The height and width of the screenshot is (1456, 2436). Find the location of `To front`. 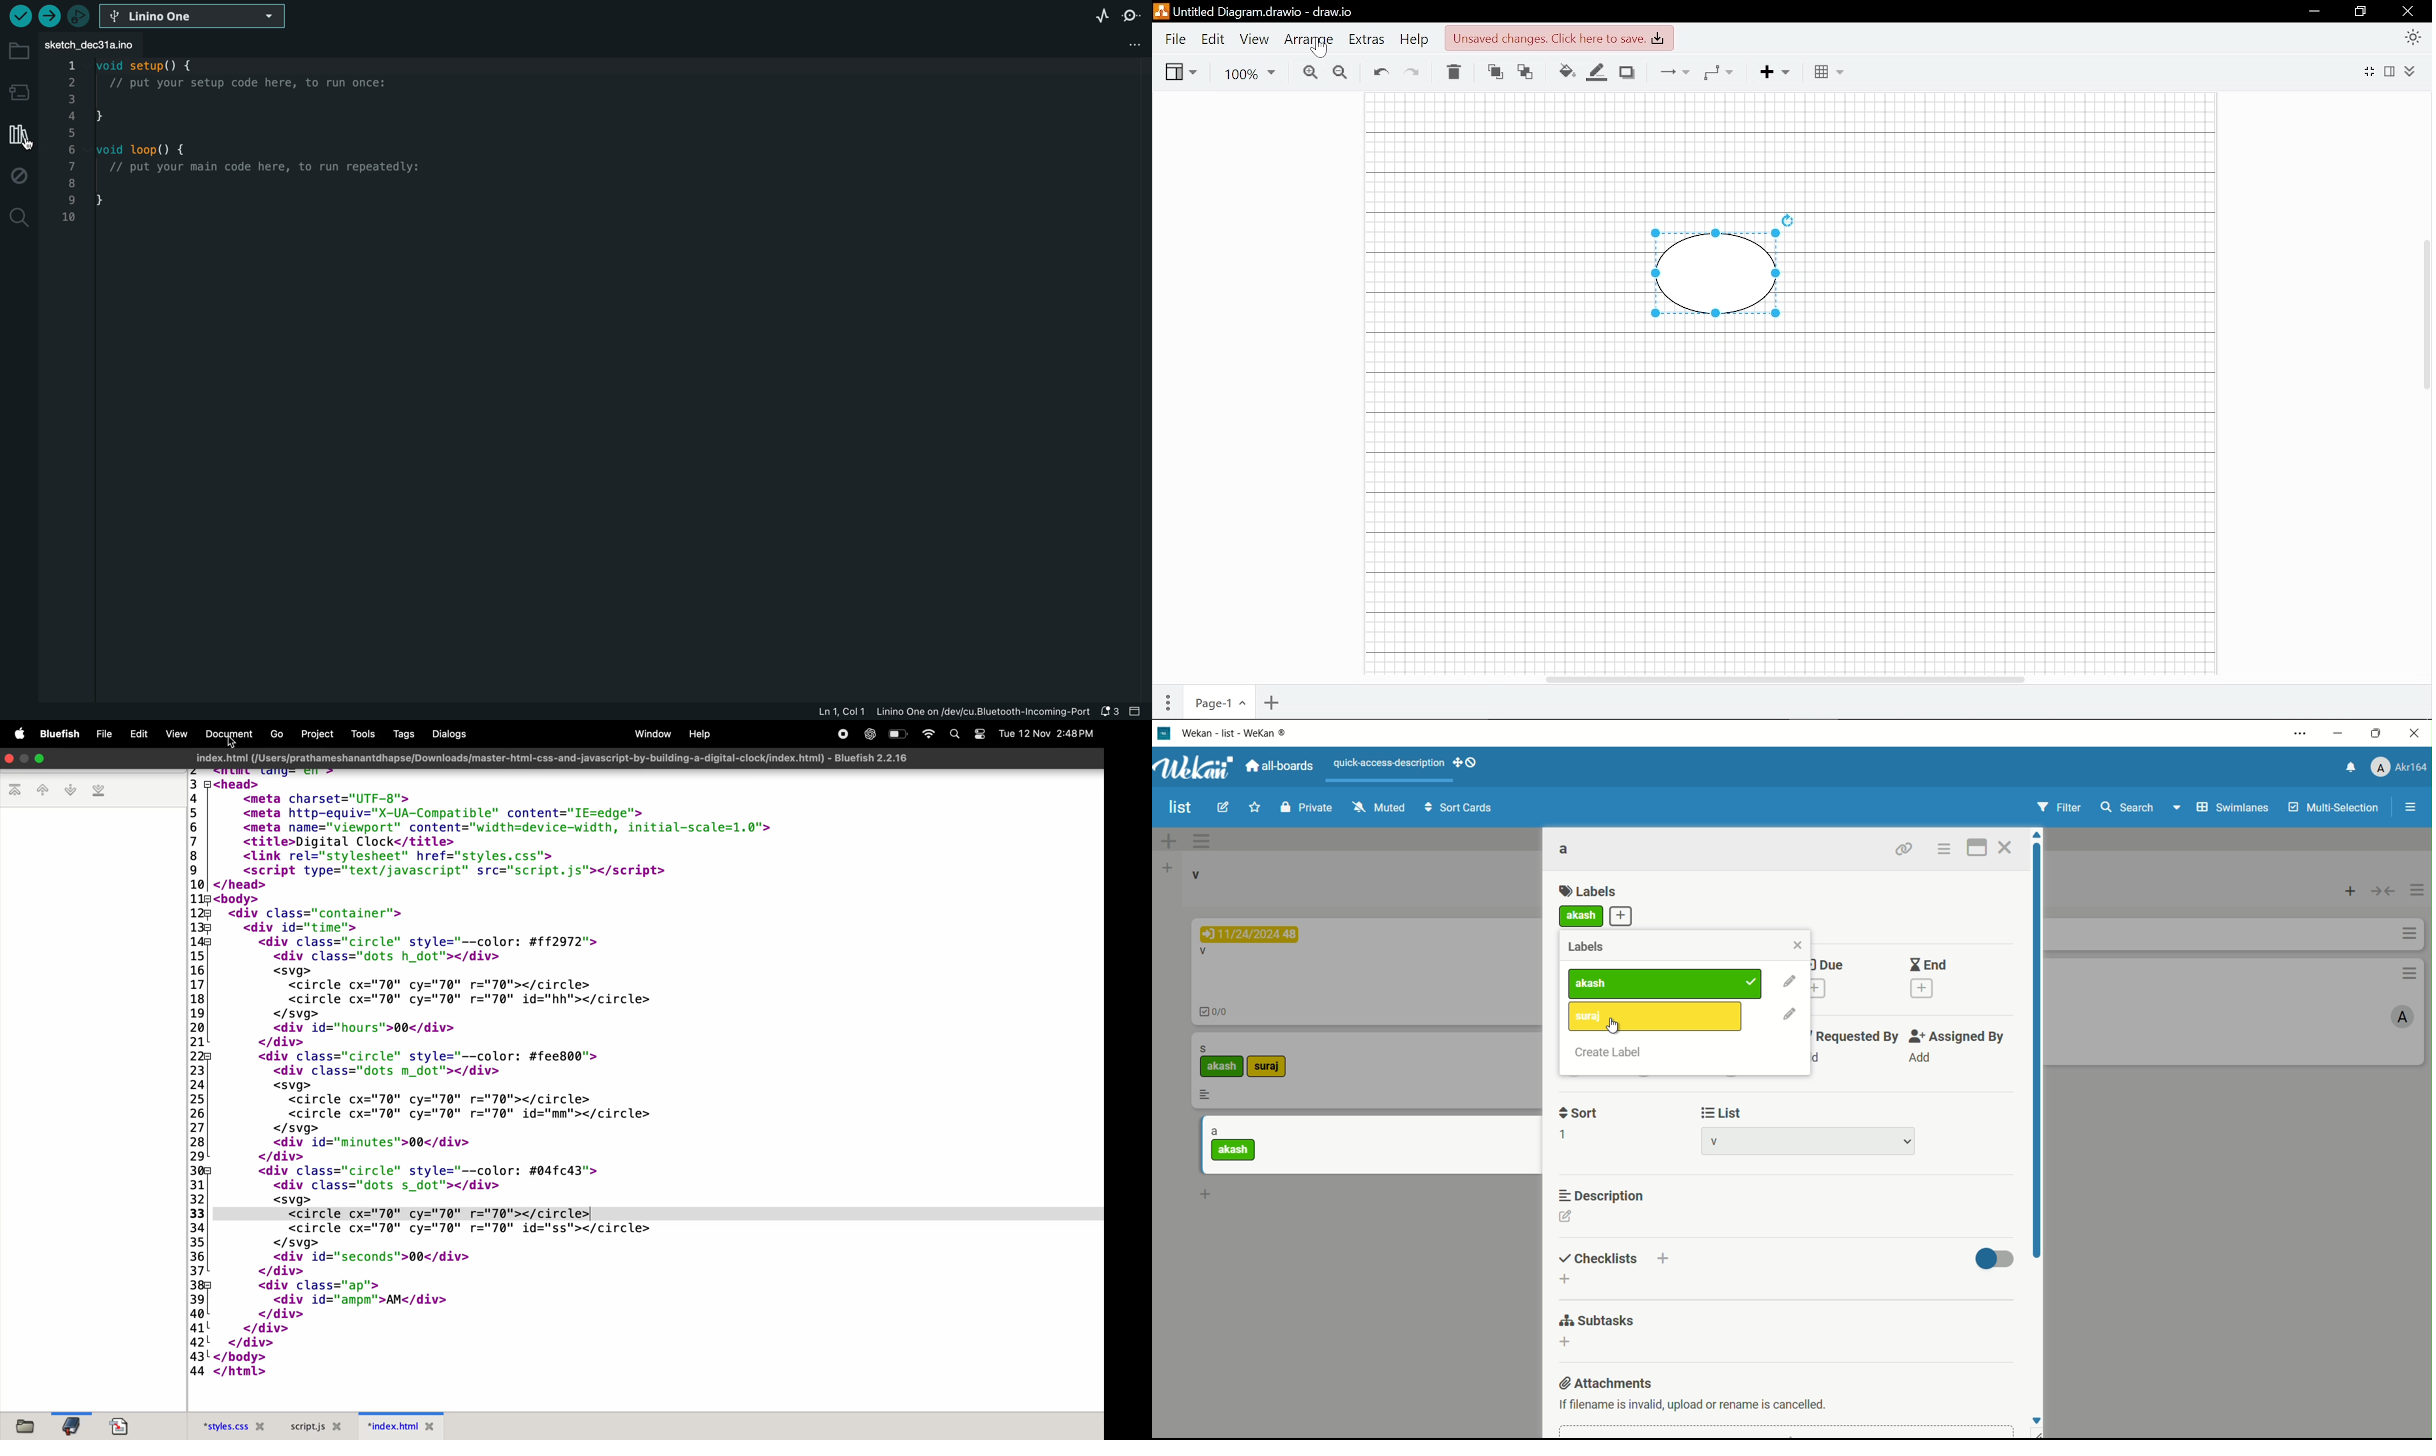

To front is located at coordinates (1495, 73).